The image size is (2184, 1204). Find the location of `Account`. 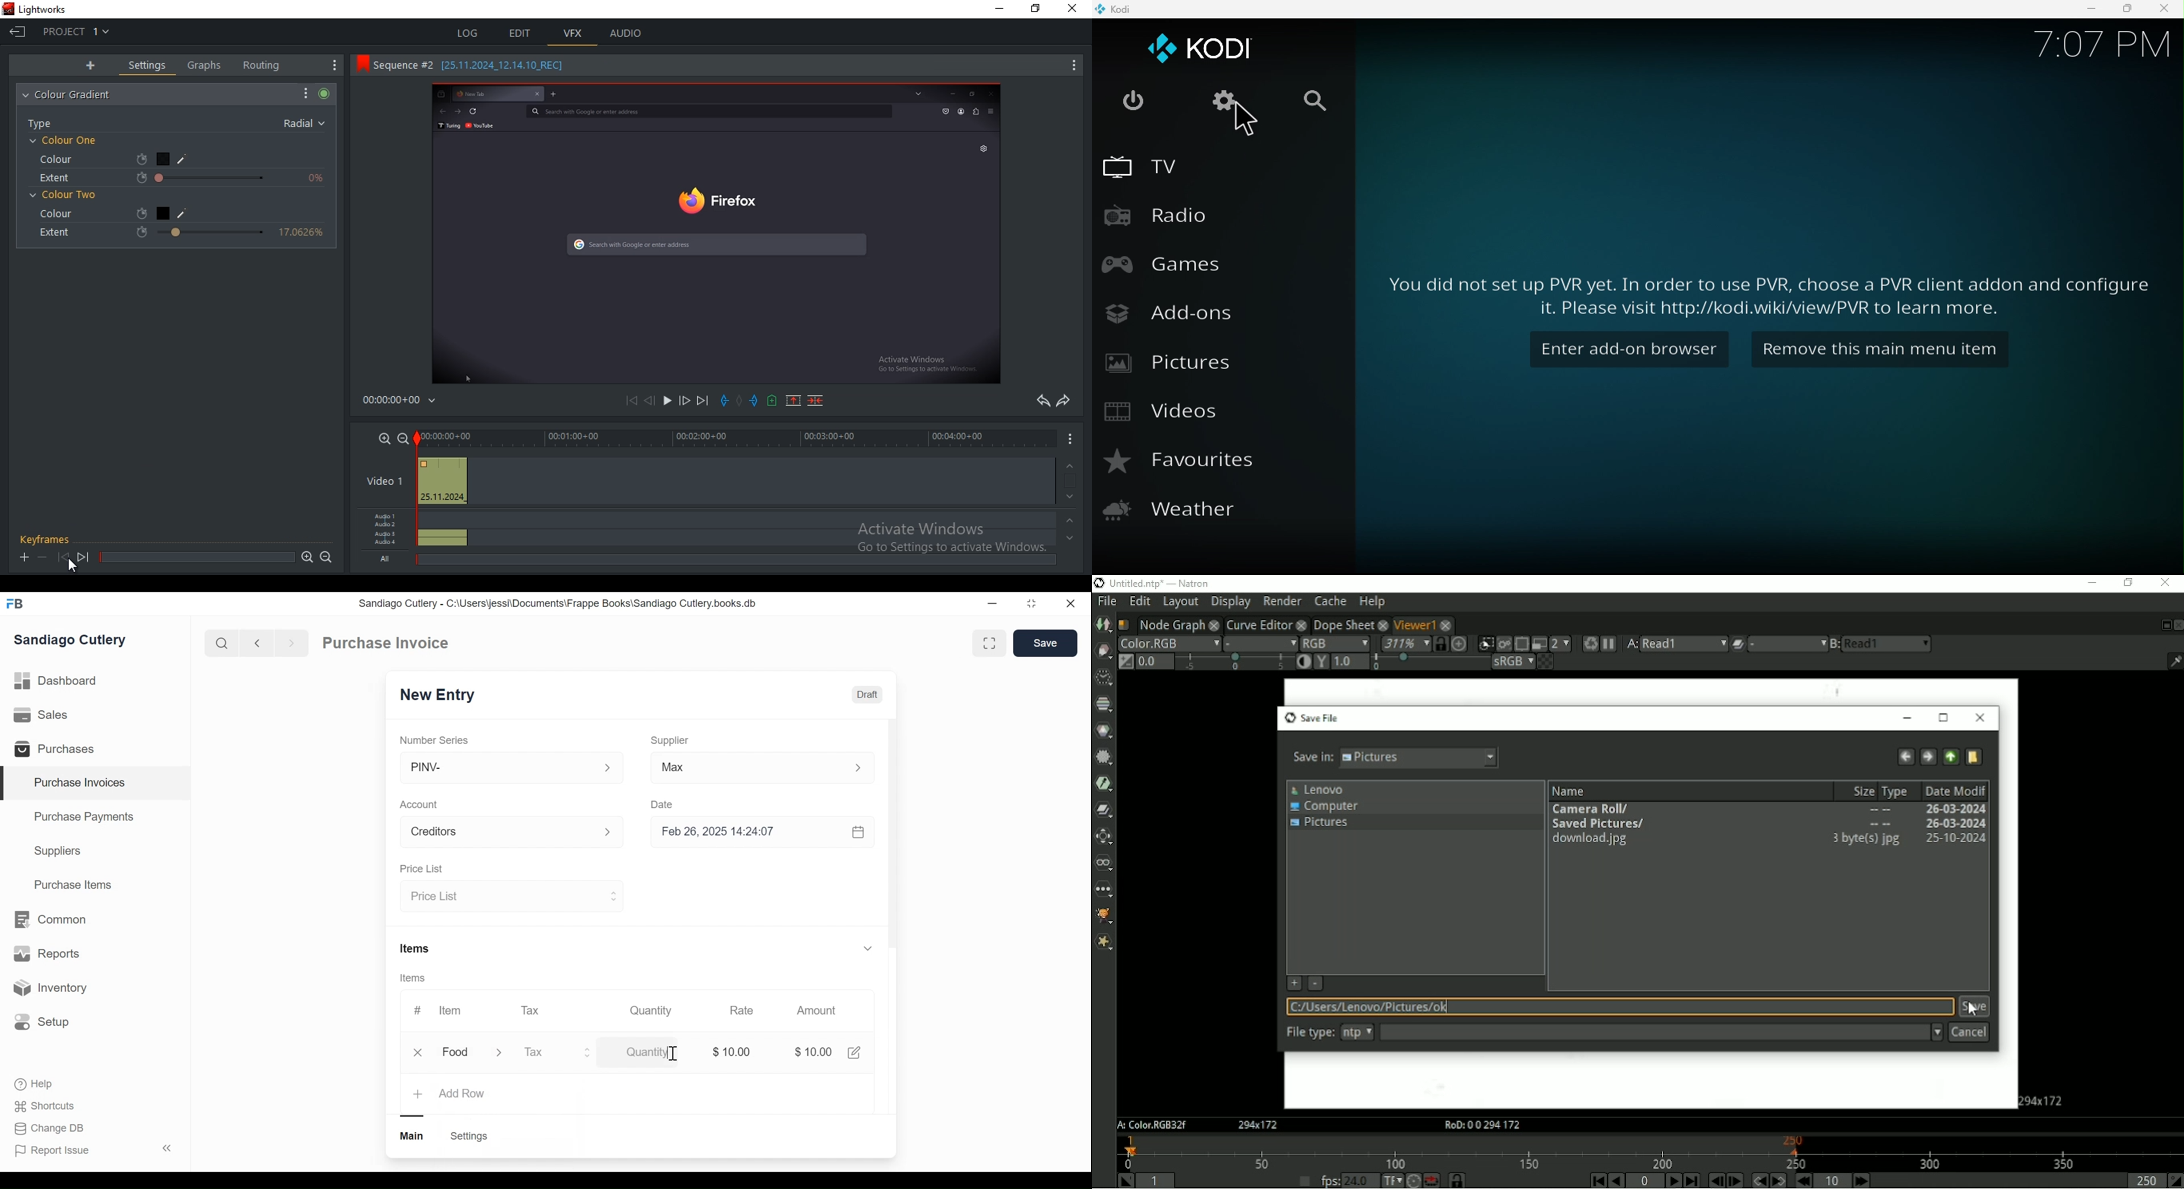

Account is located at coordinates (498, 834).